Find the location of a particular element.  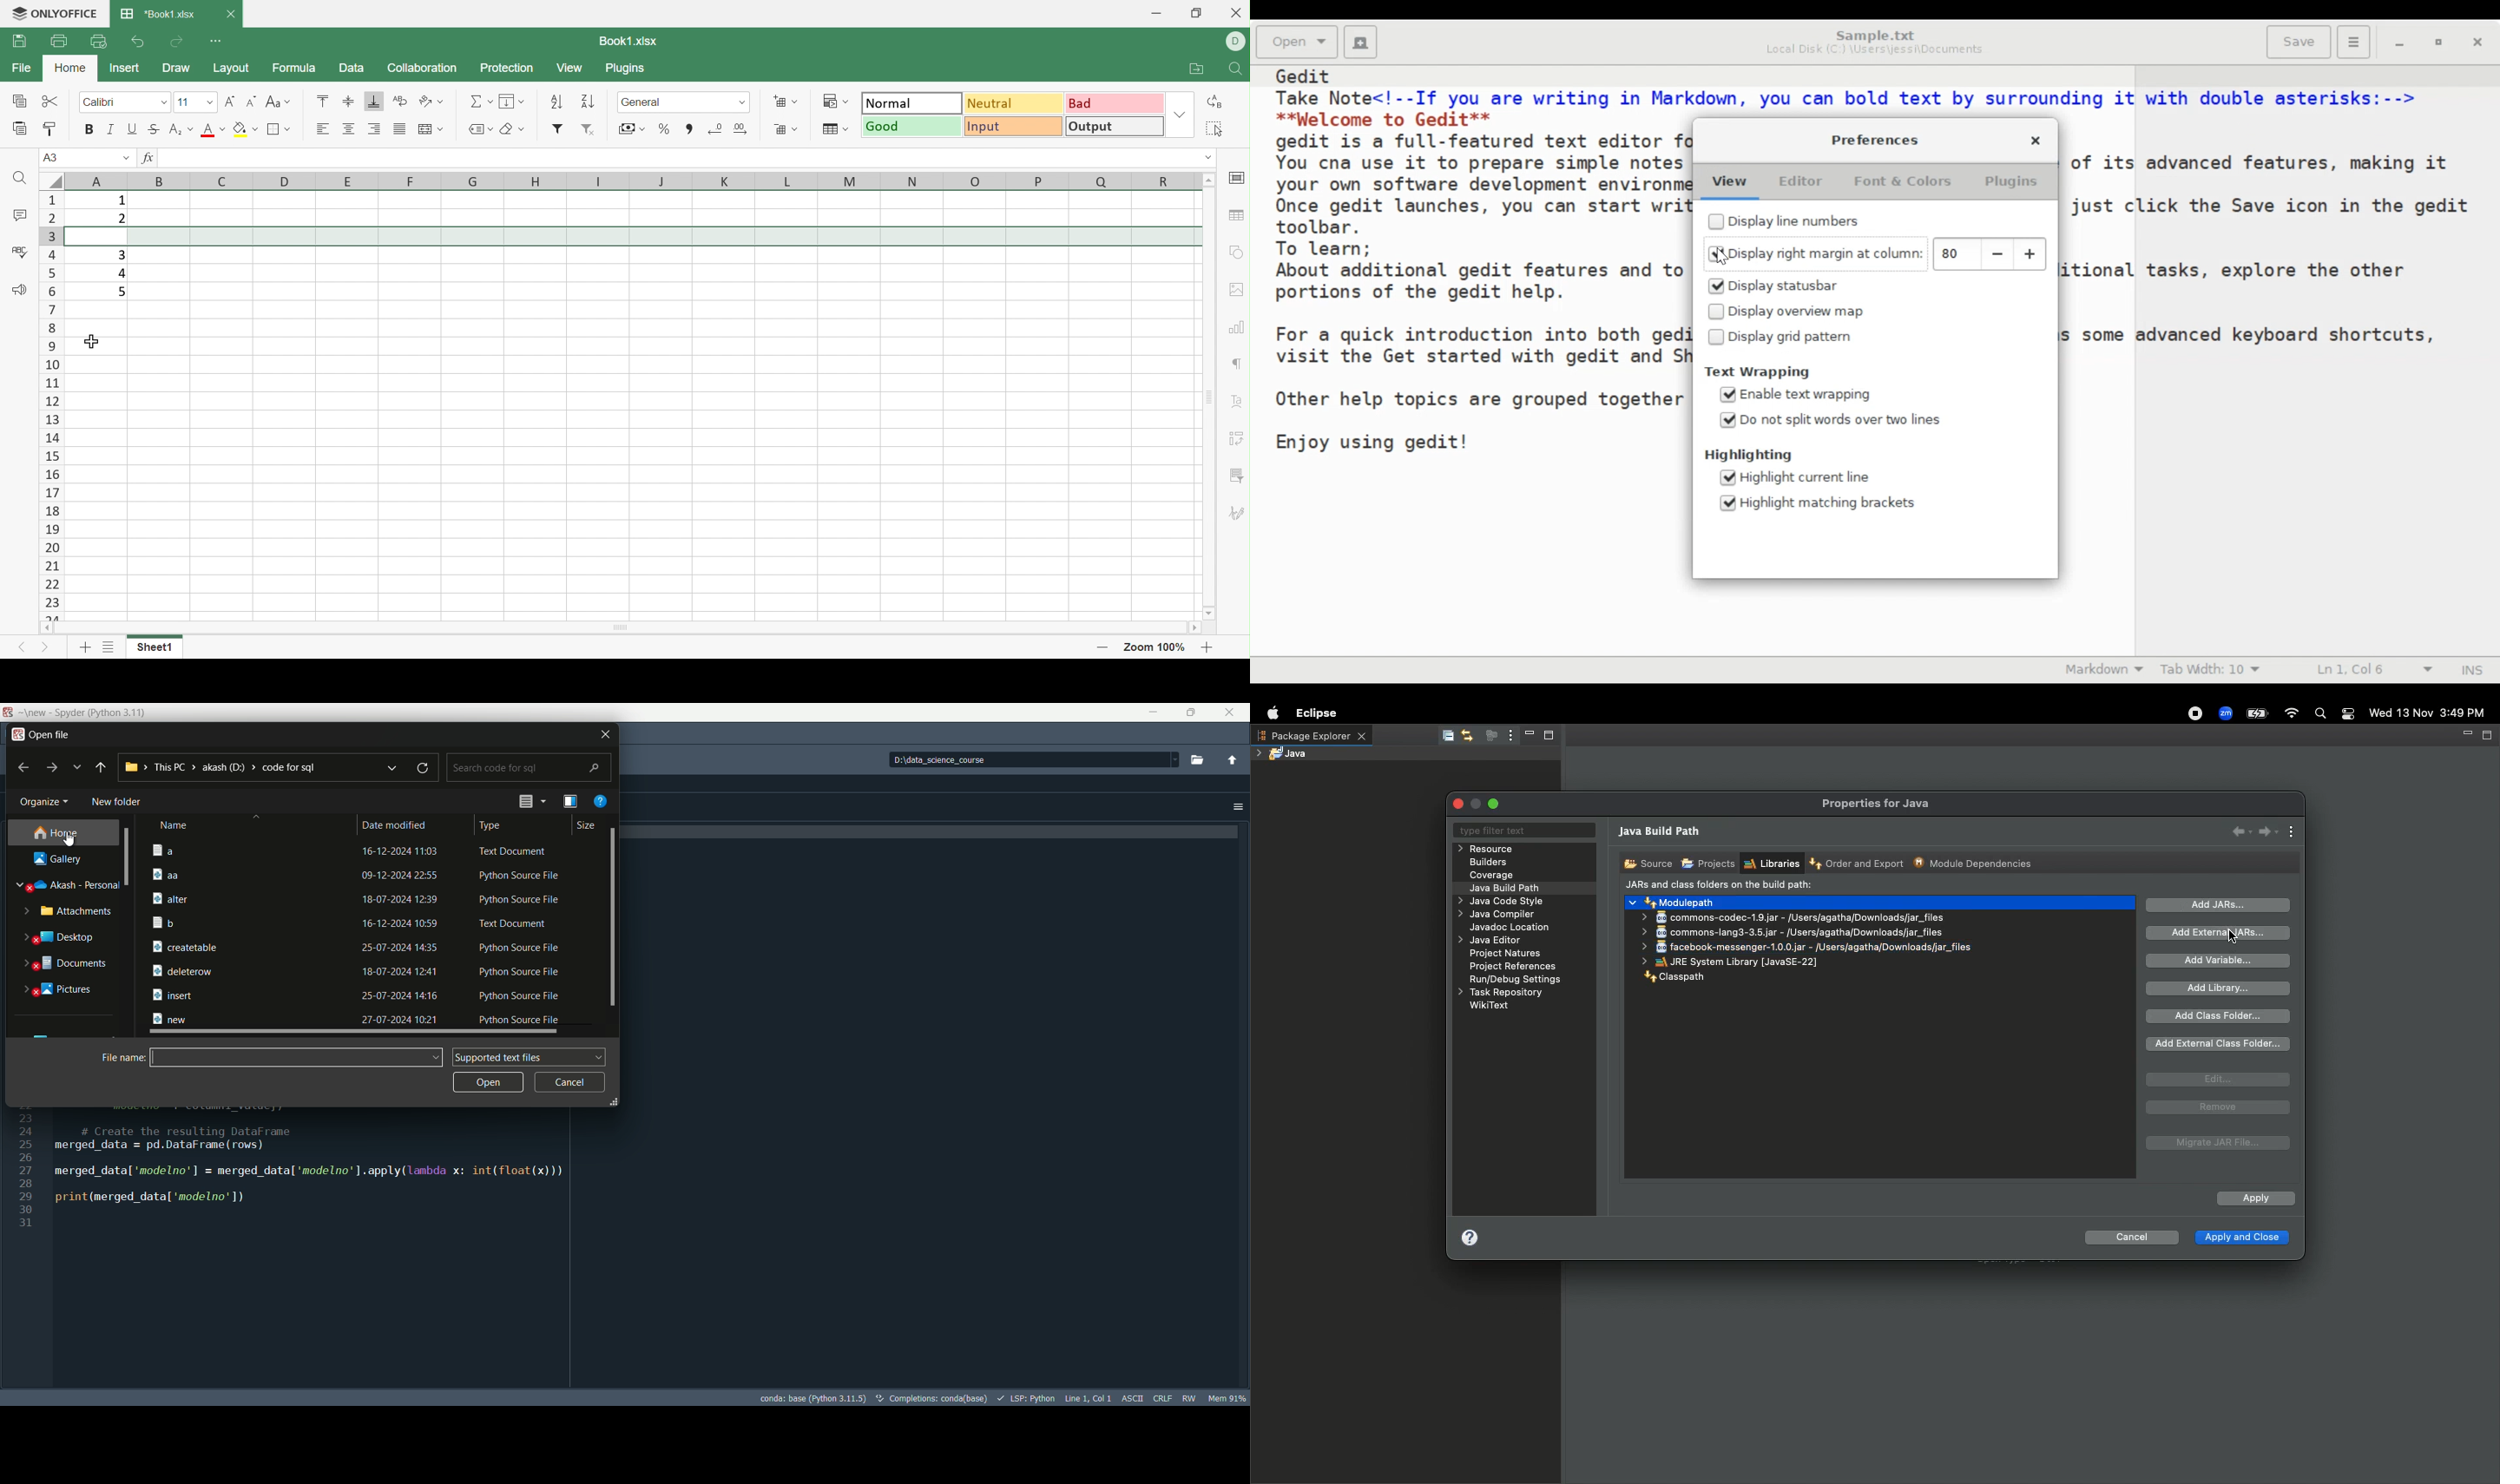

Drop Down is located at coordinates (191, 128).